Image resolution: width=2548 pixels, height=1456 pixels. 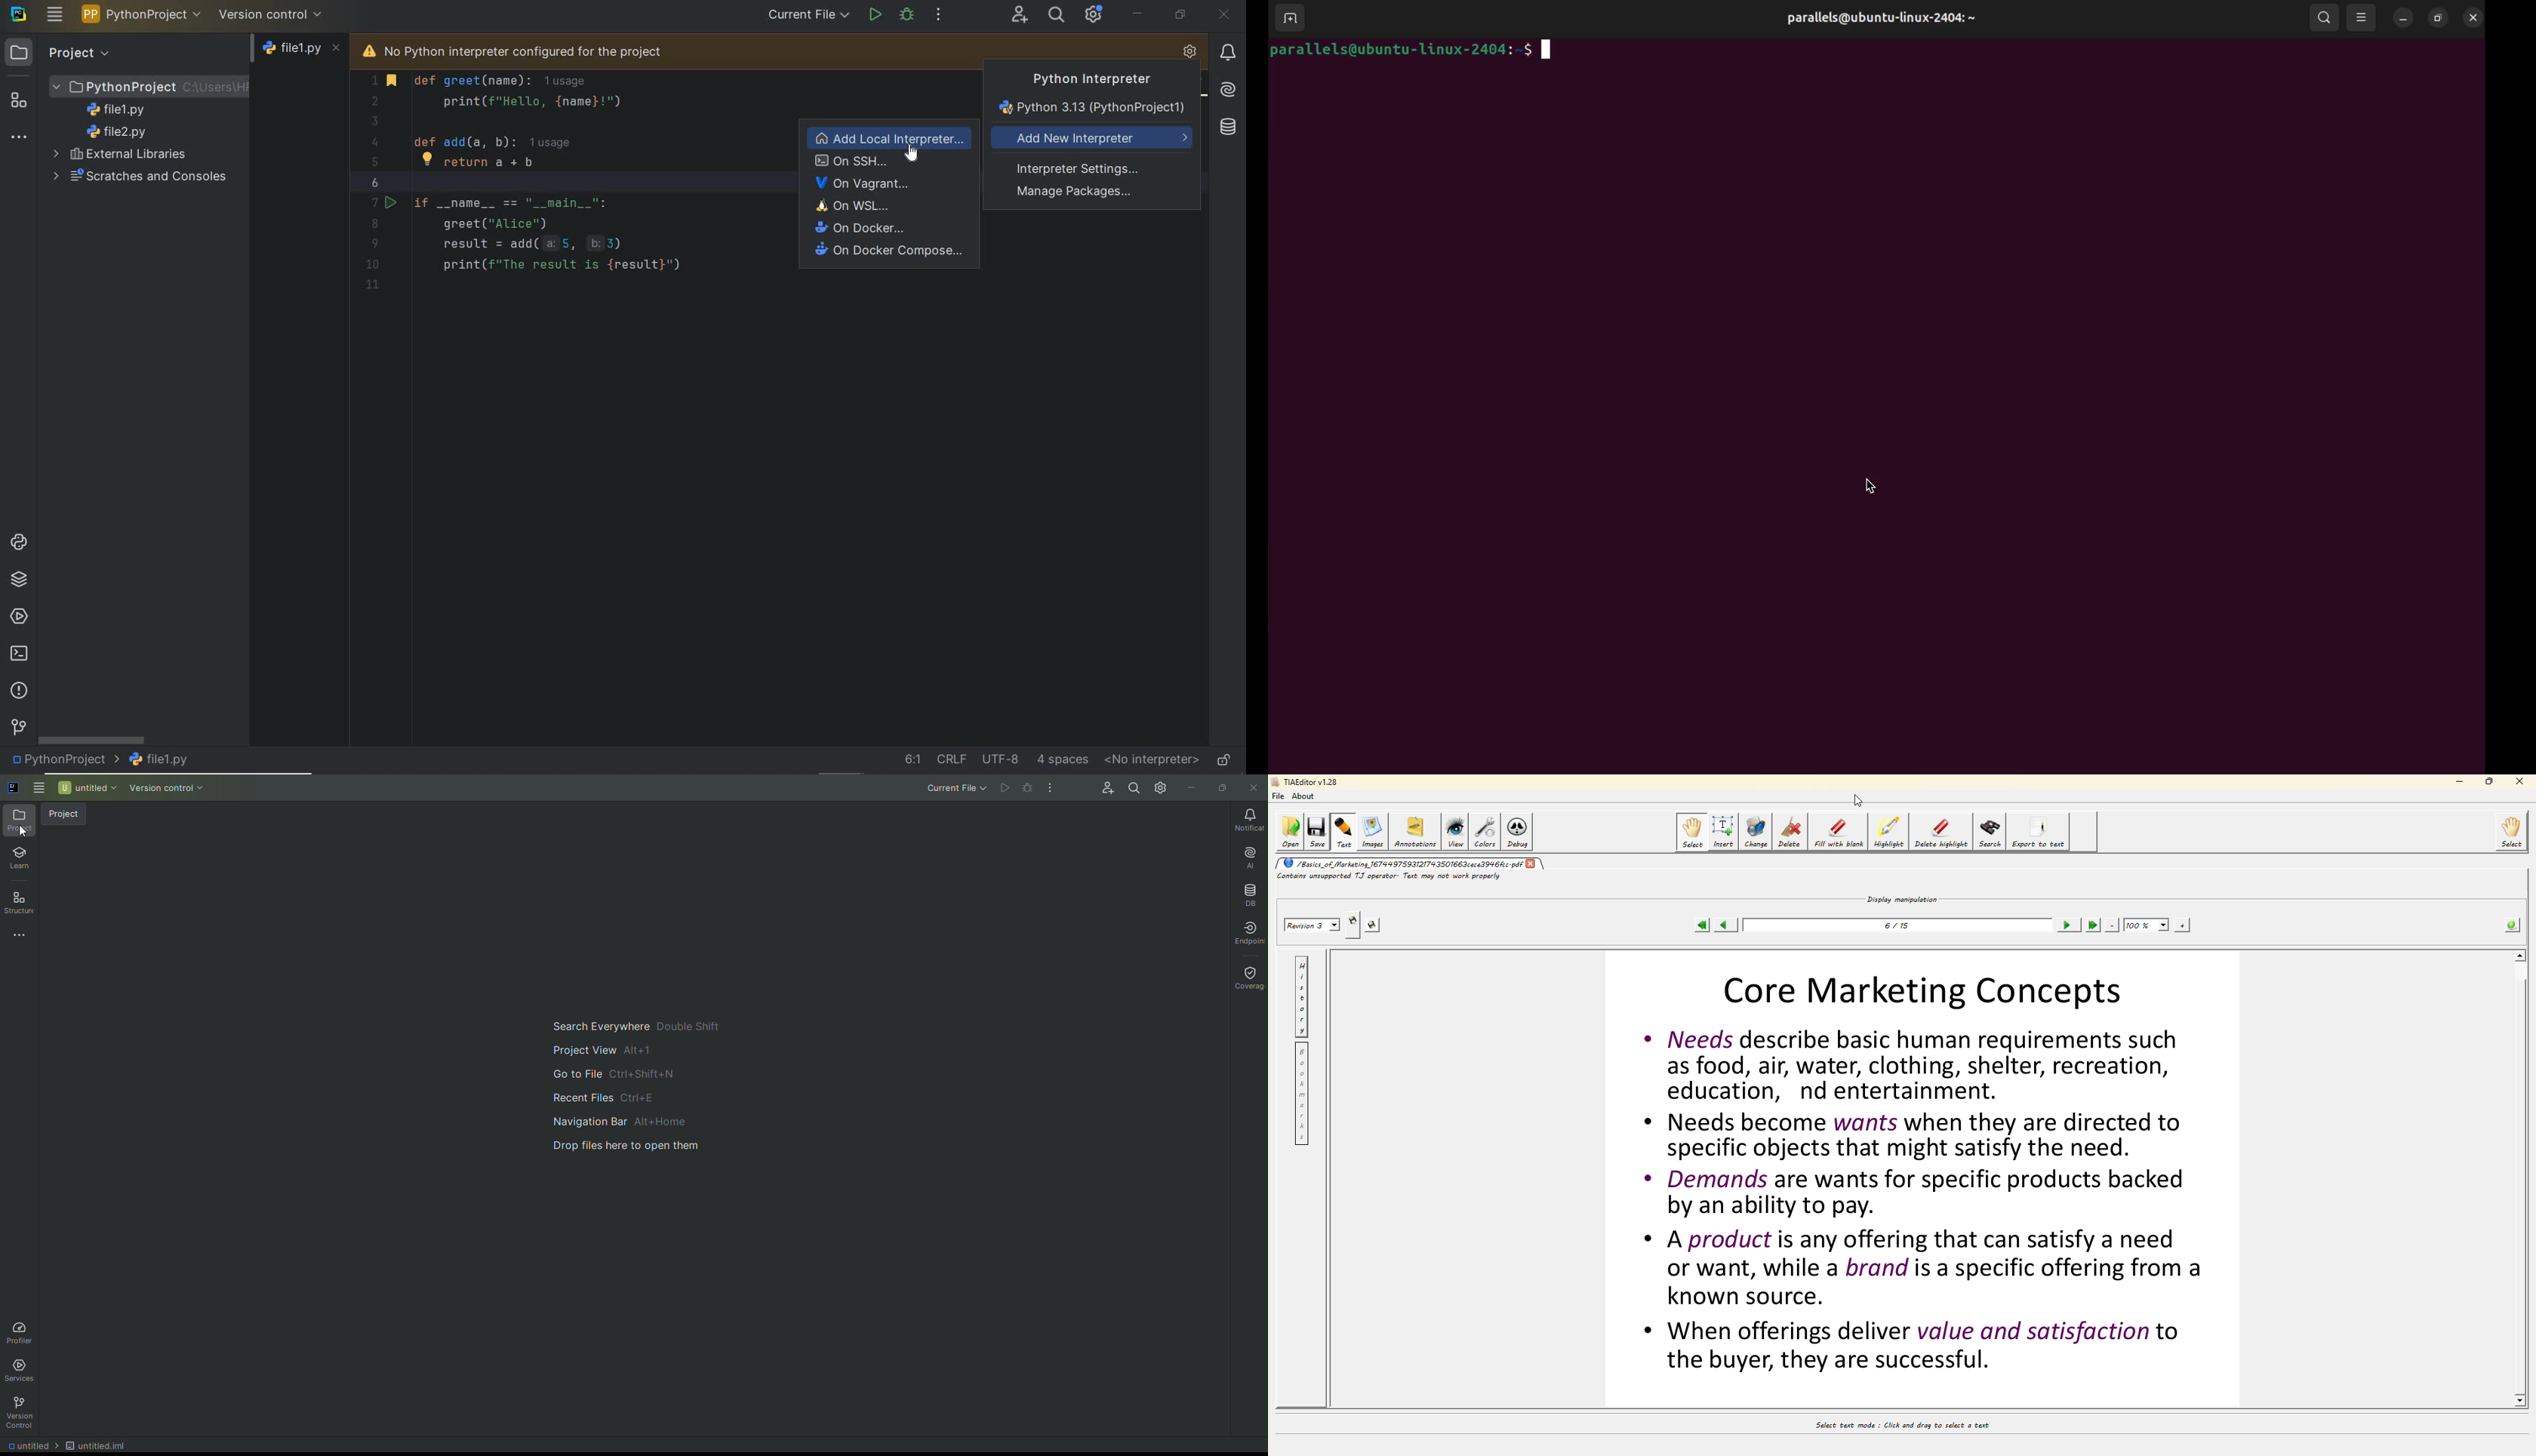 I want to click on view options, so click(x=2363, y=17).